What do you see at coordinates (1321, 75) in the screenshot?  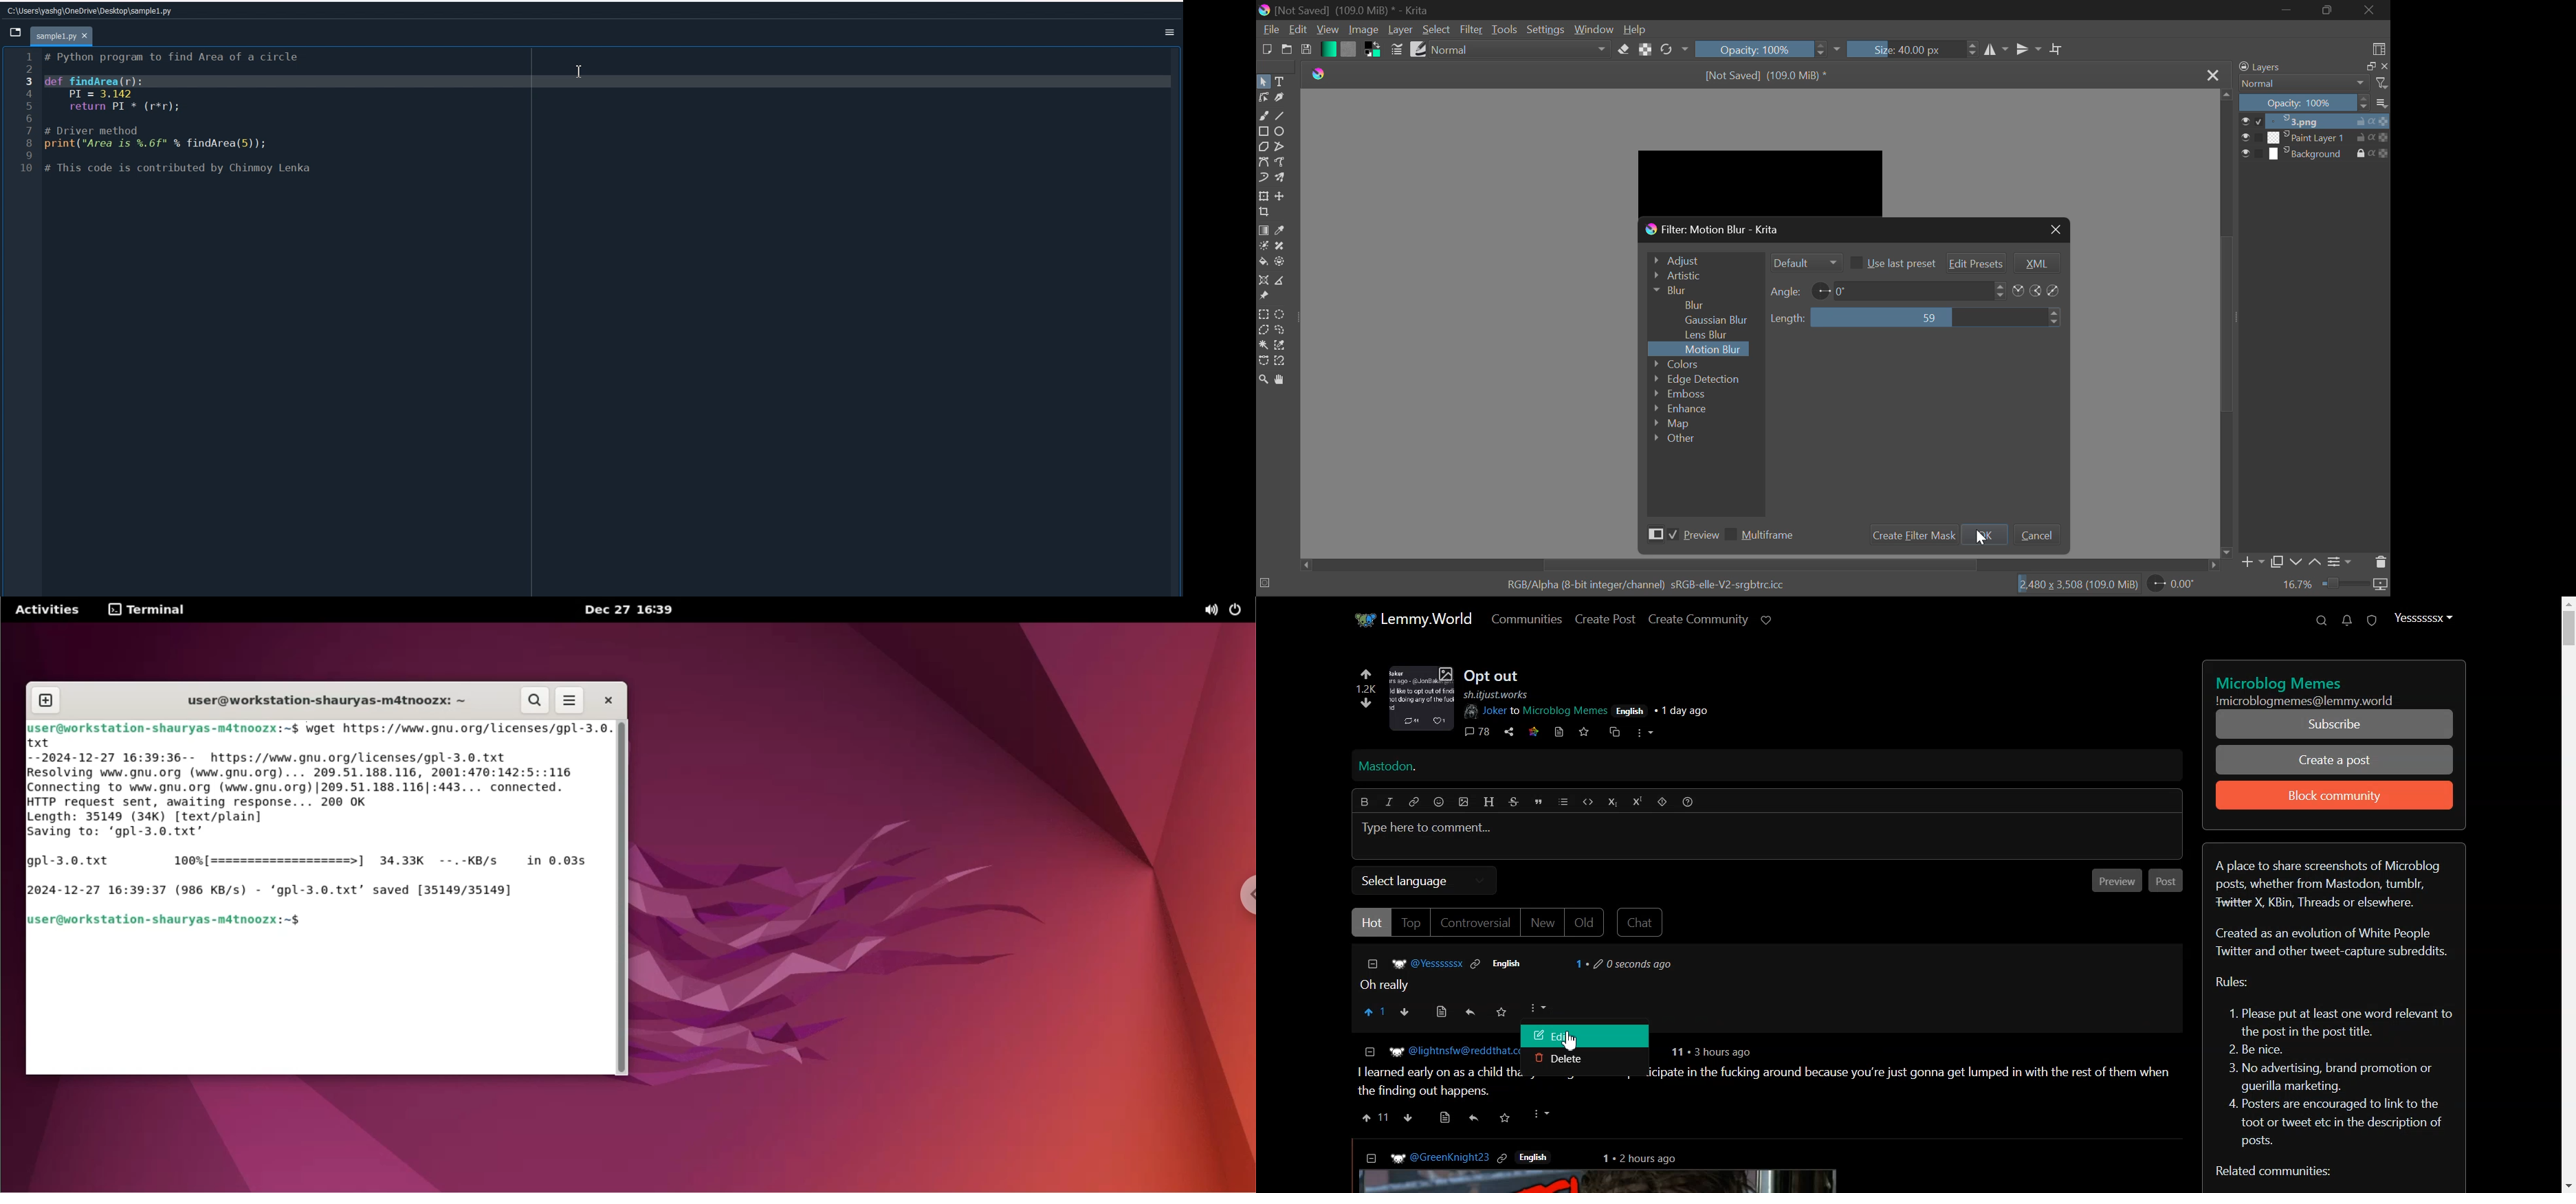 I see `Krita Logo` at bounding box center [1321, 75].